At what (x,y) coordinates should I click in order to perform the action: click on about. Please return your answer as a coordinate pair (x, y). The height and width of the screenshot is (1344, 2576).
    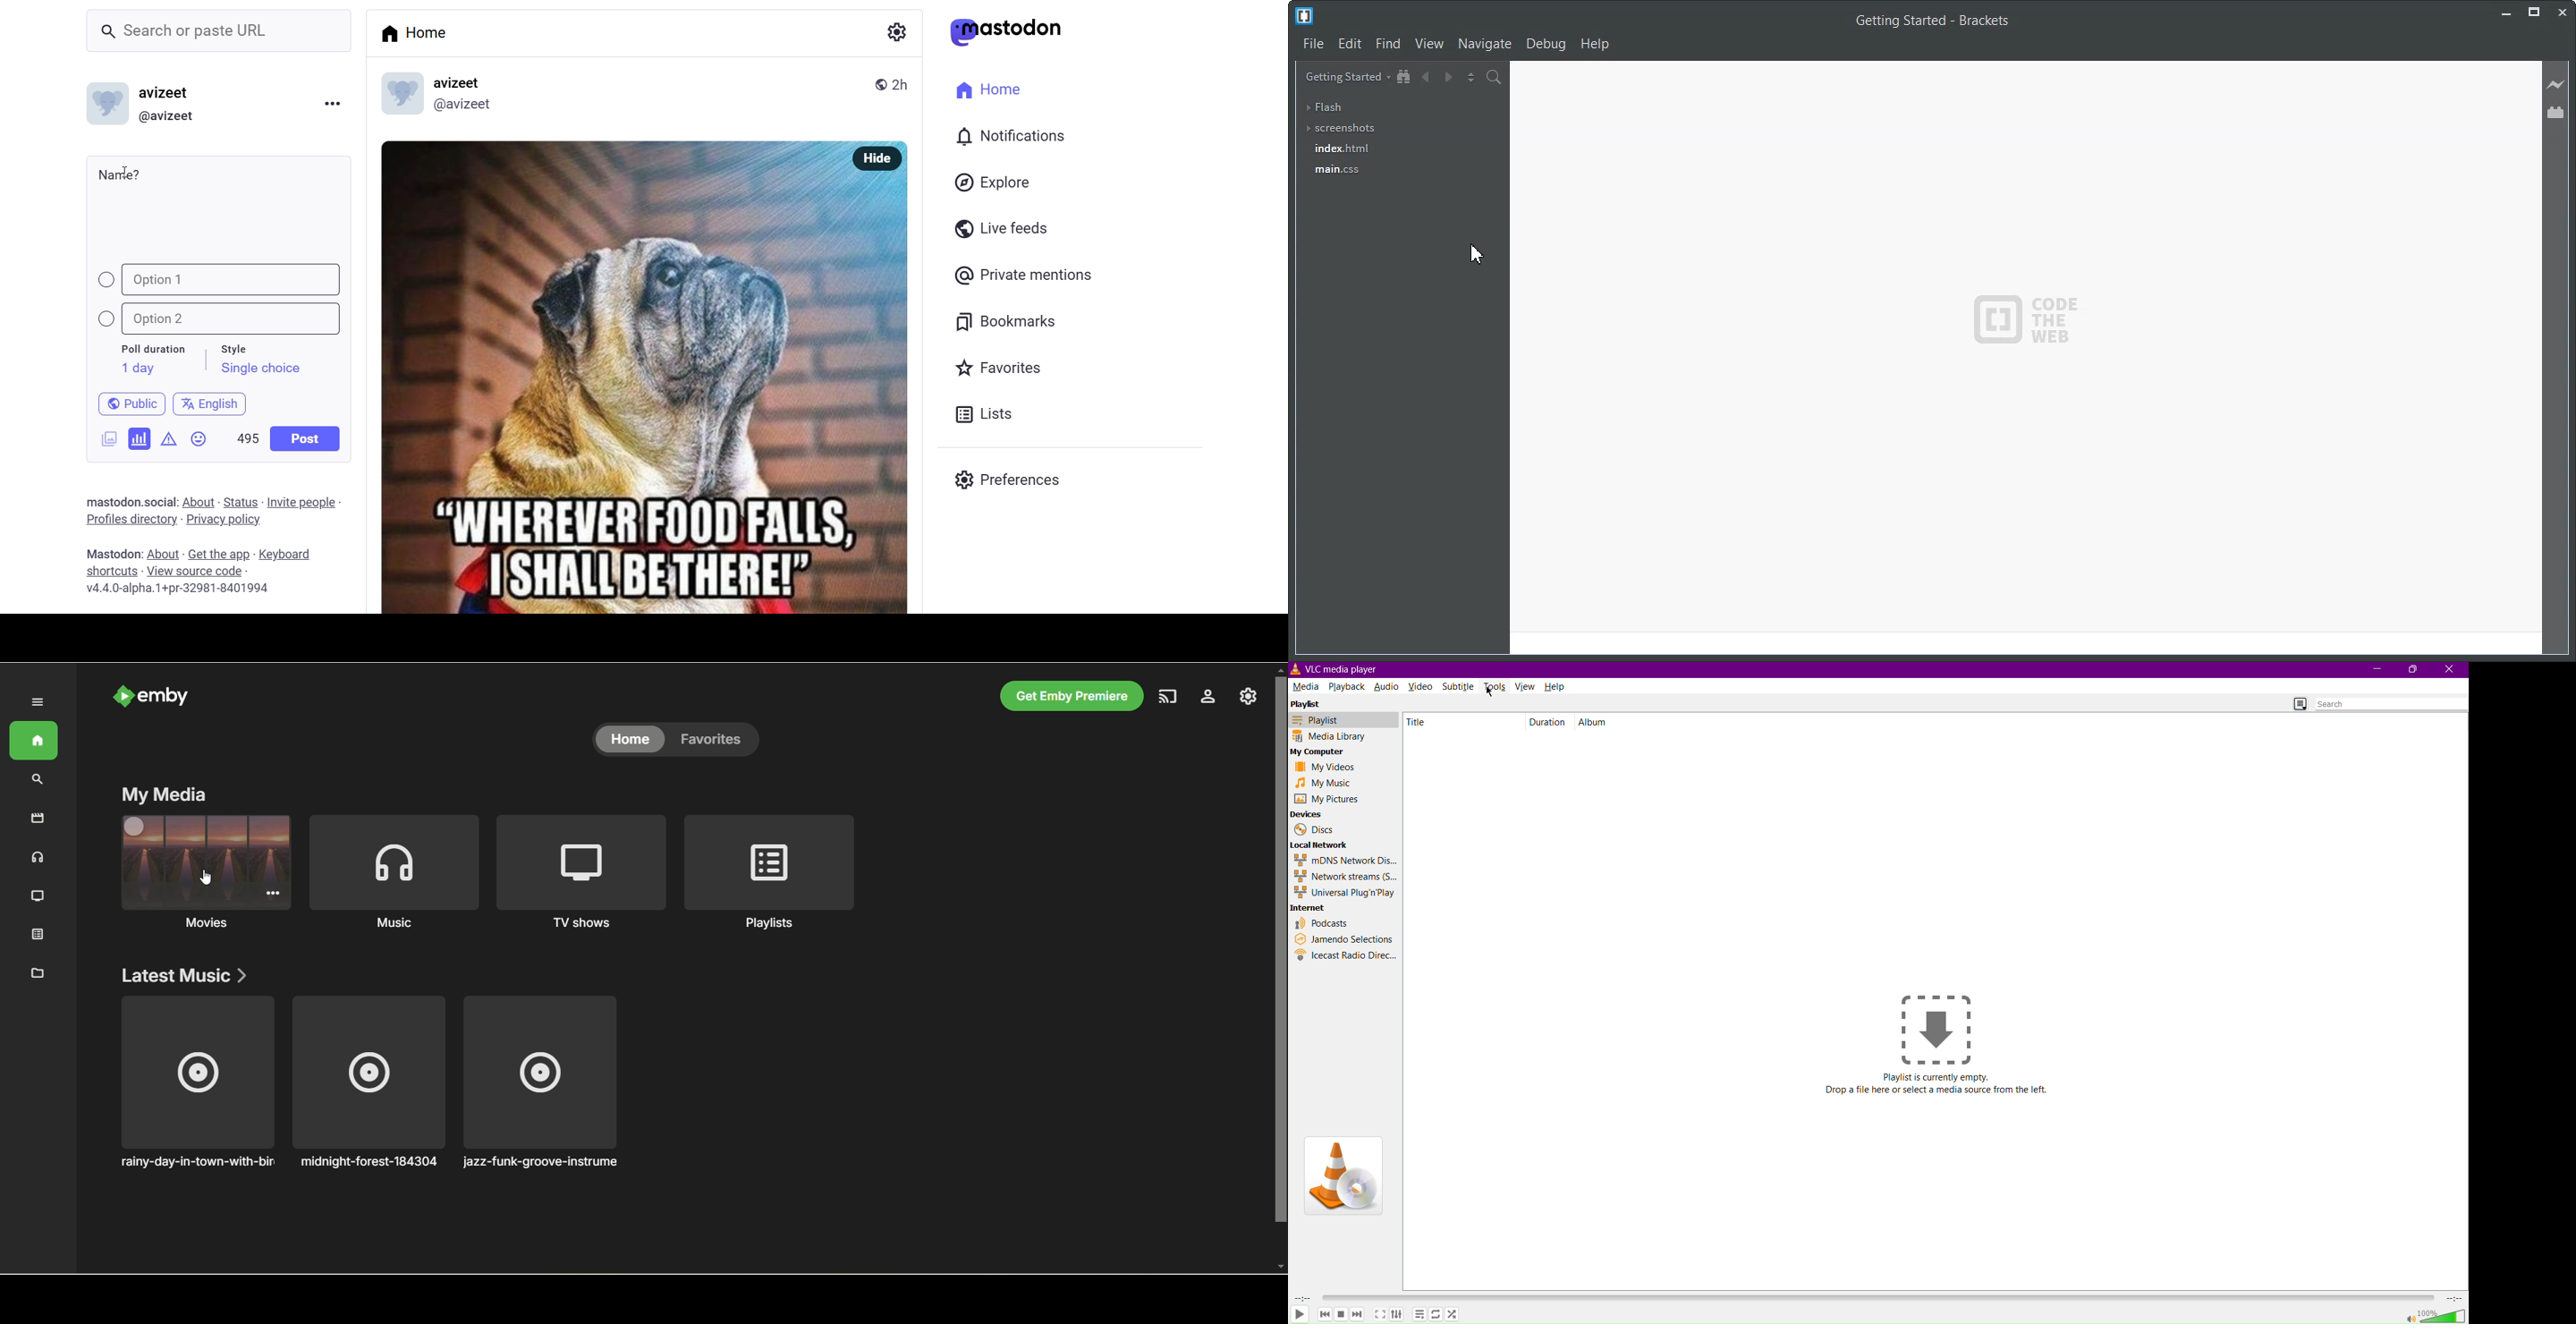
    Looking at the image, I should click on (161, 555).